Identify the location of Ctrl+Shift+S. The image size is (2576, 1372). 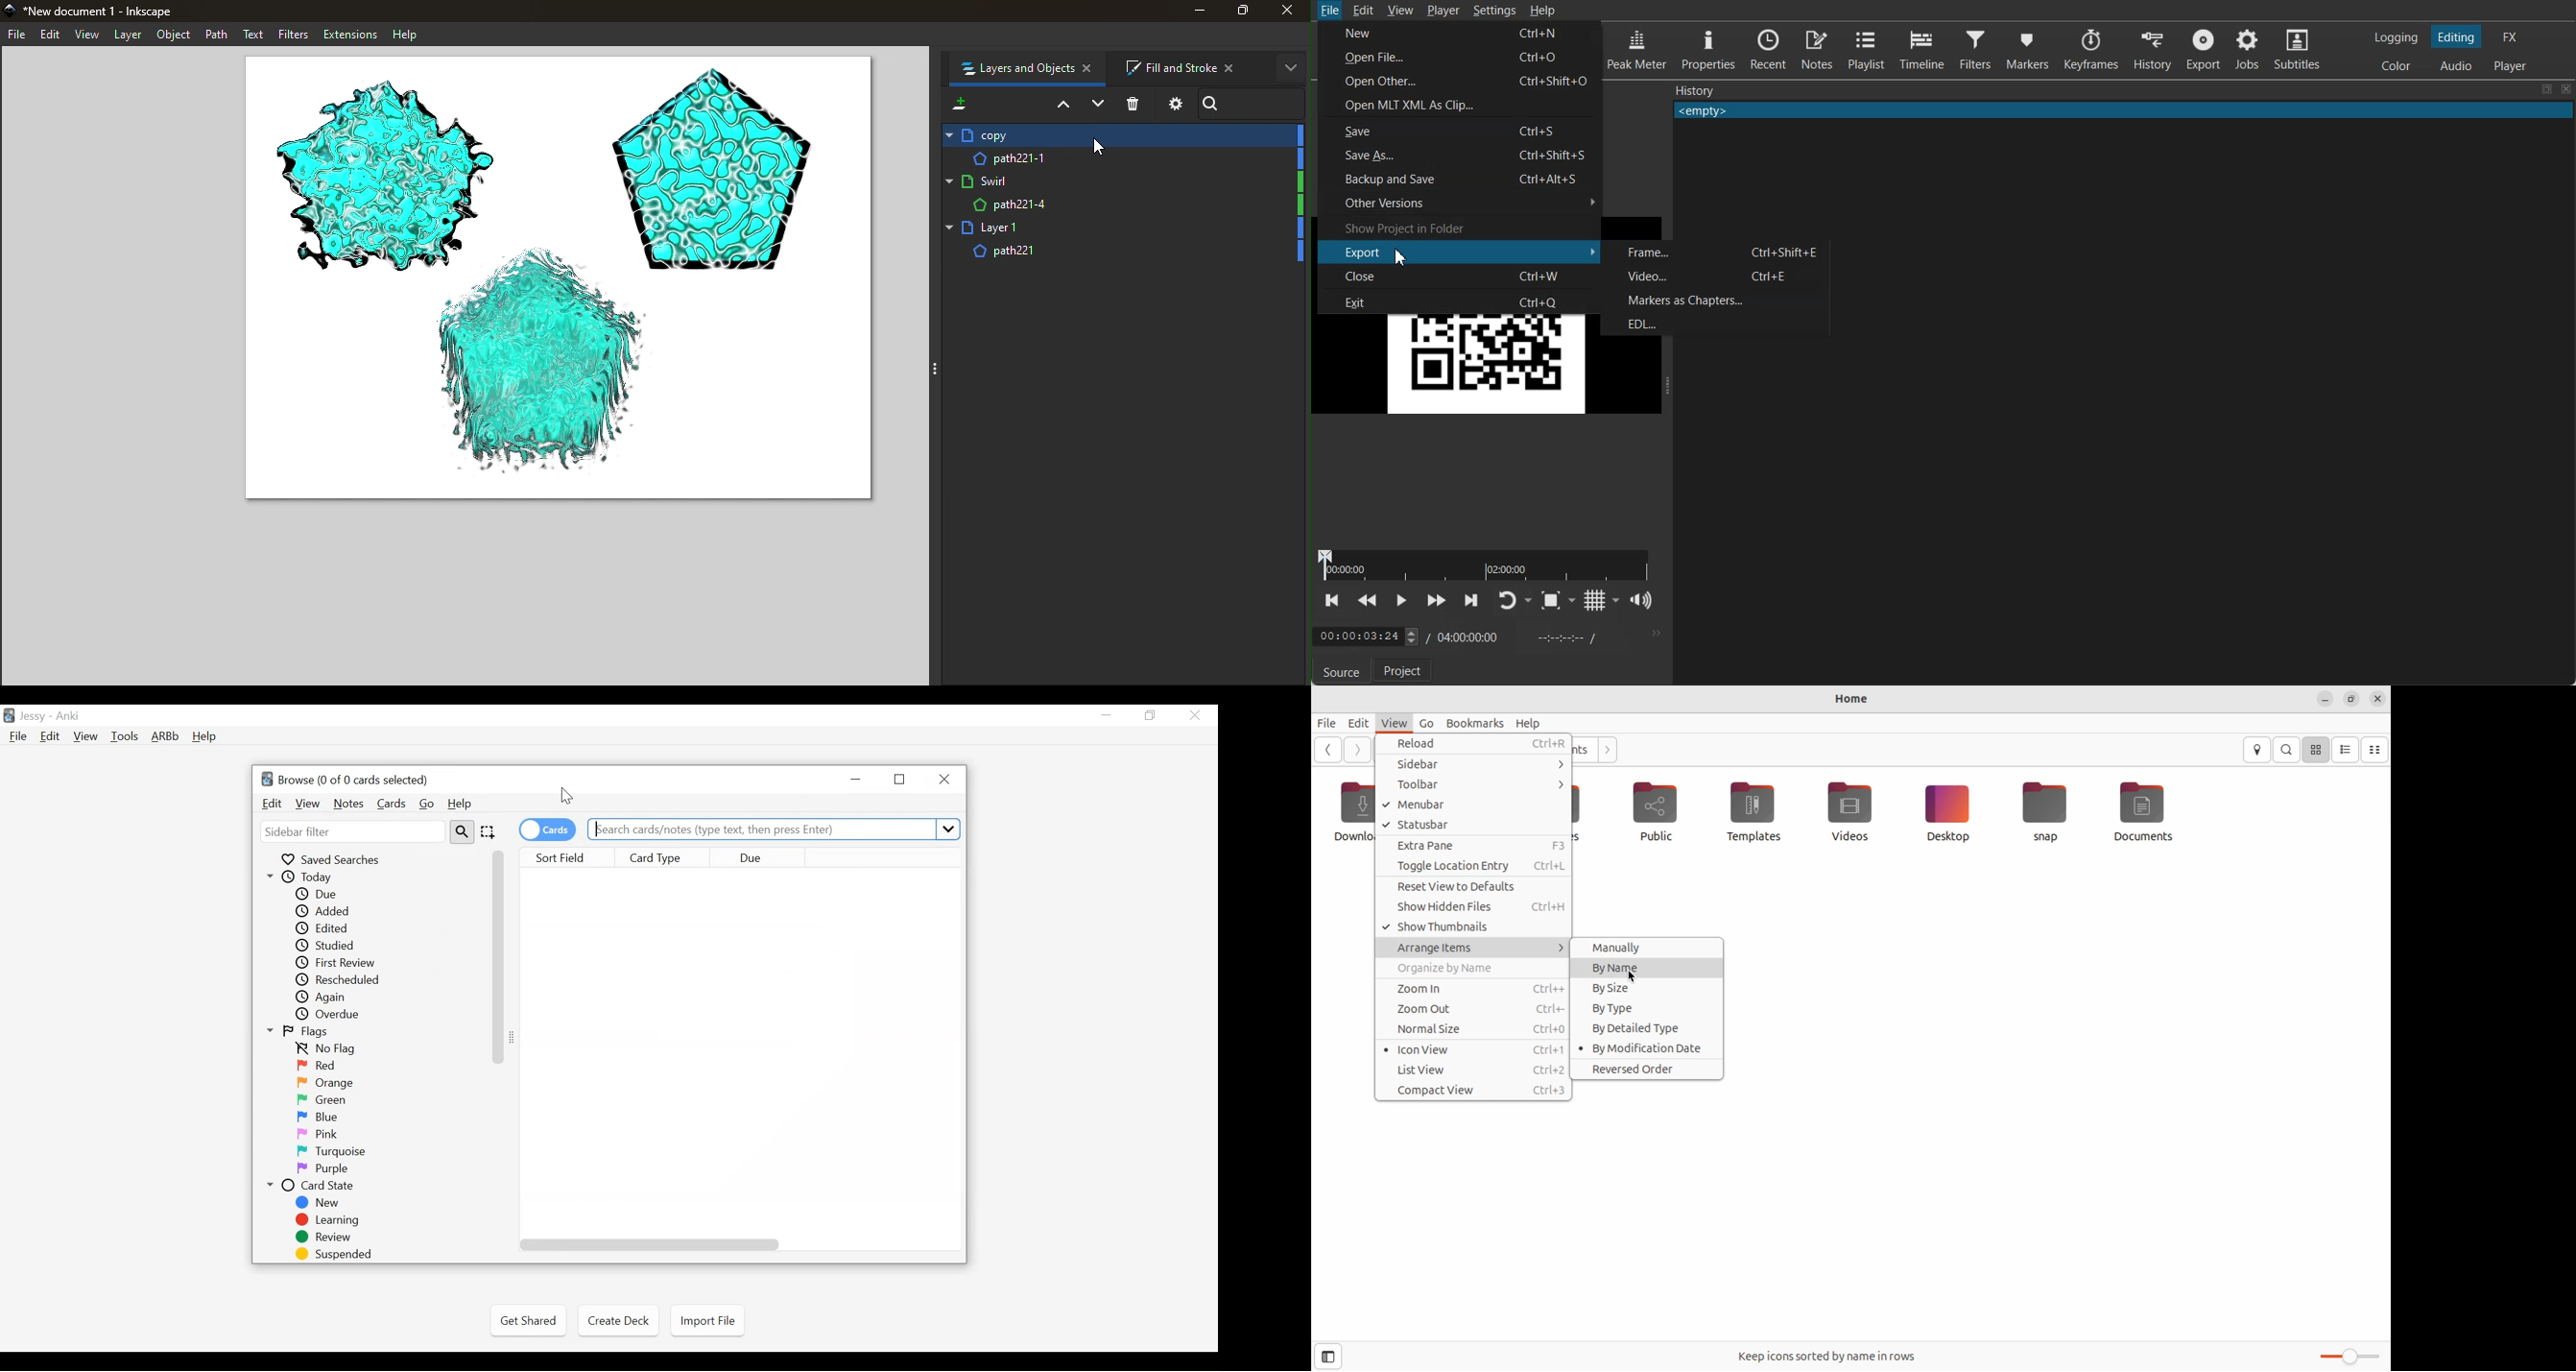
(1558, 155).